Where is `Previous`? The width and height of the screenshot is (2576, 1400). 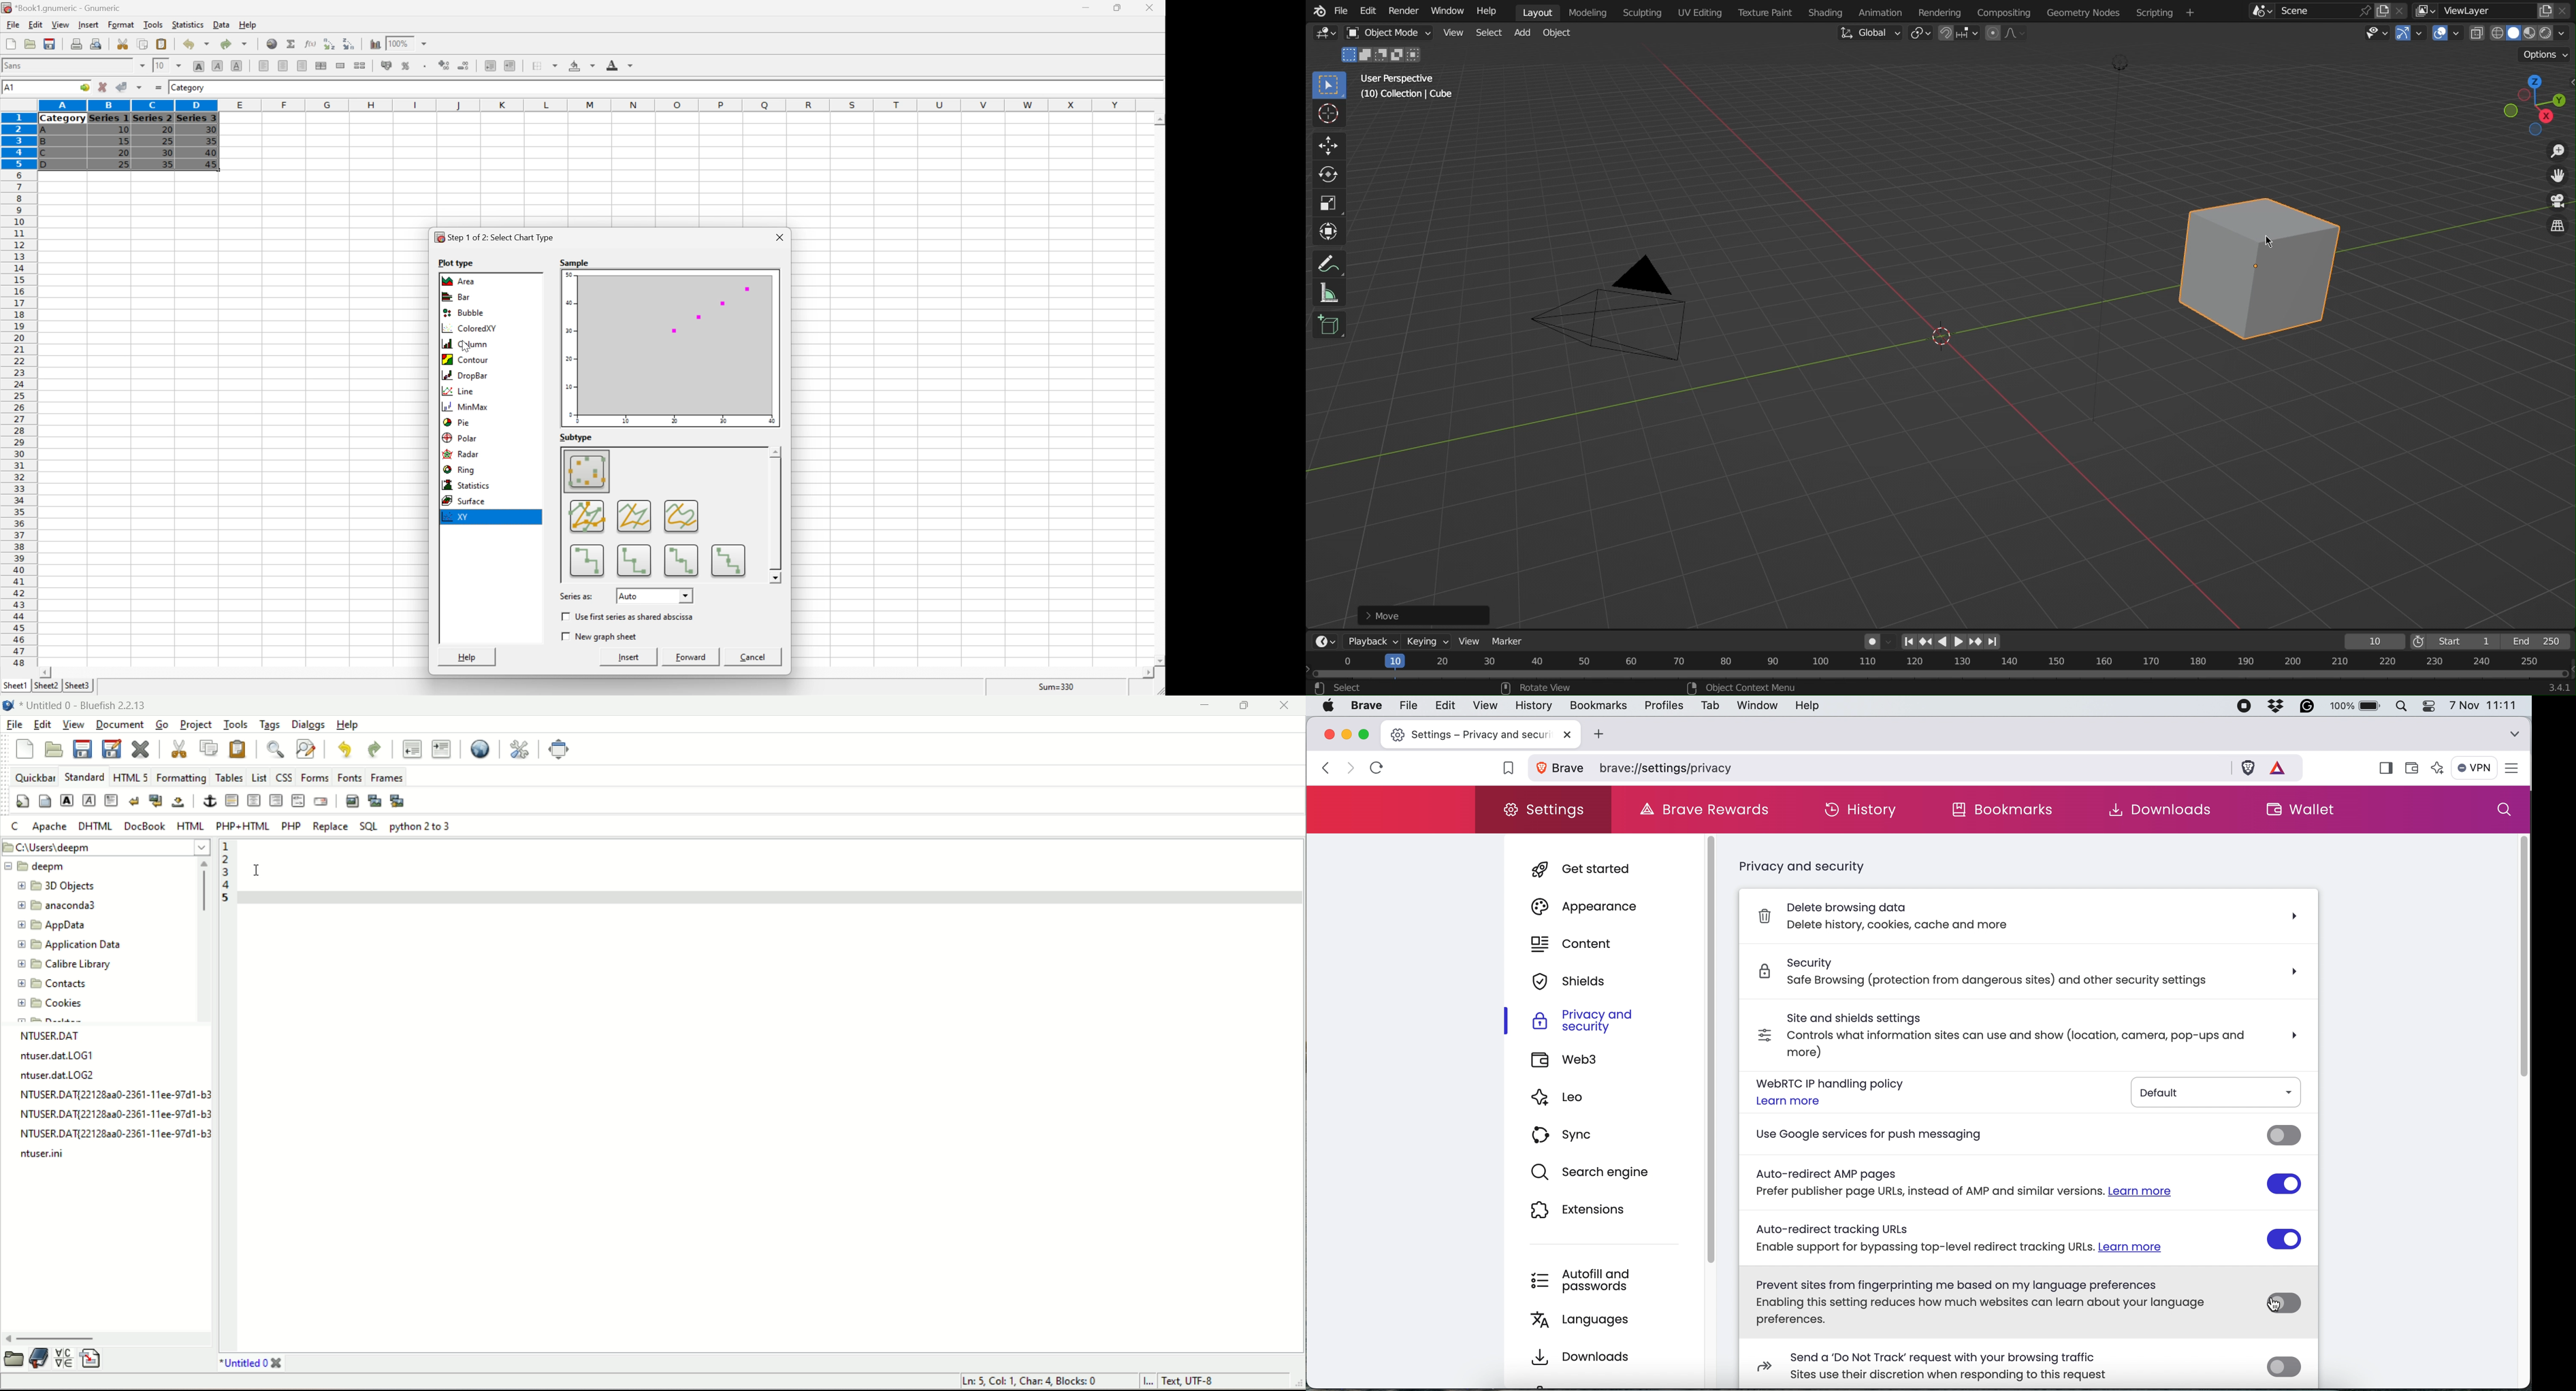 Previous is located at coordinates (1925, 642).